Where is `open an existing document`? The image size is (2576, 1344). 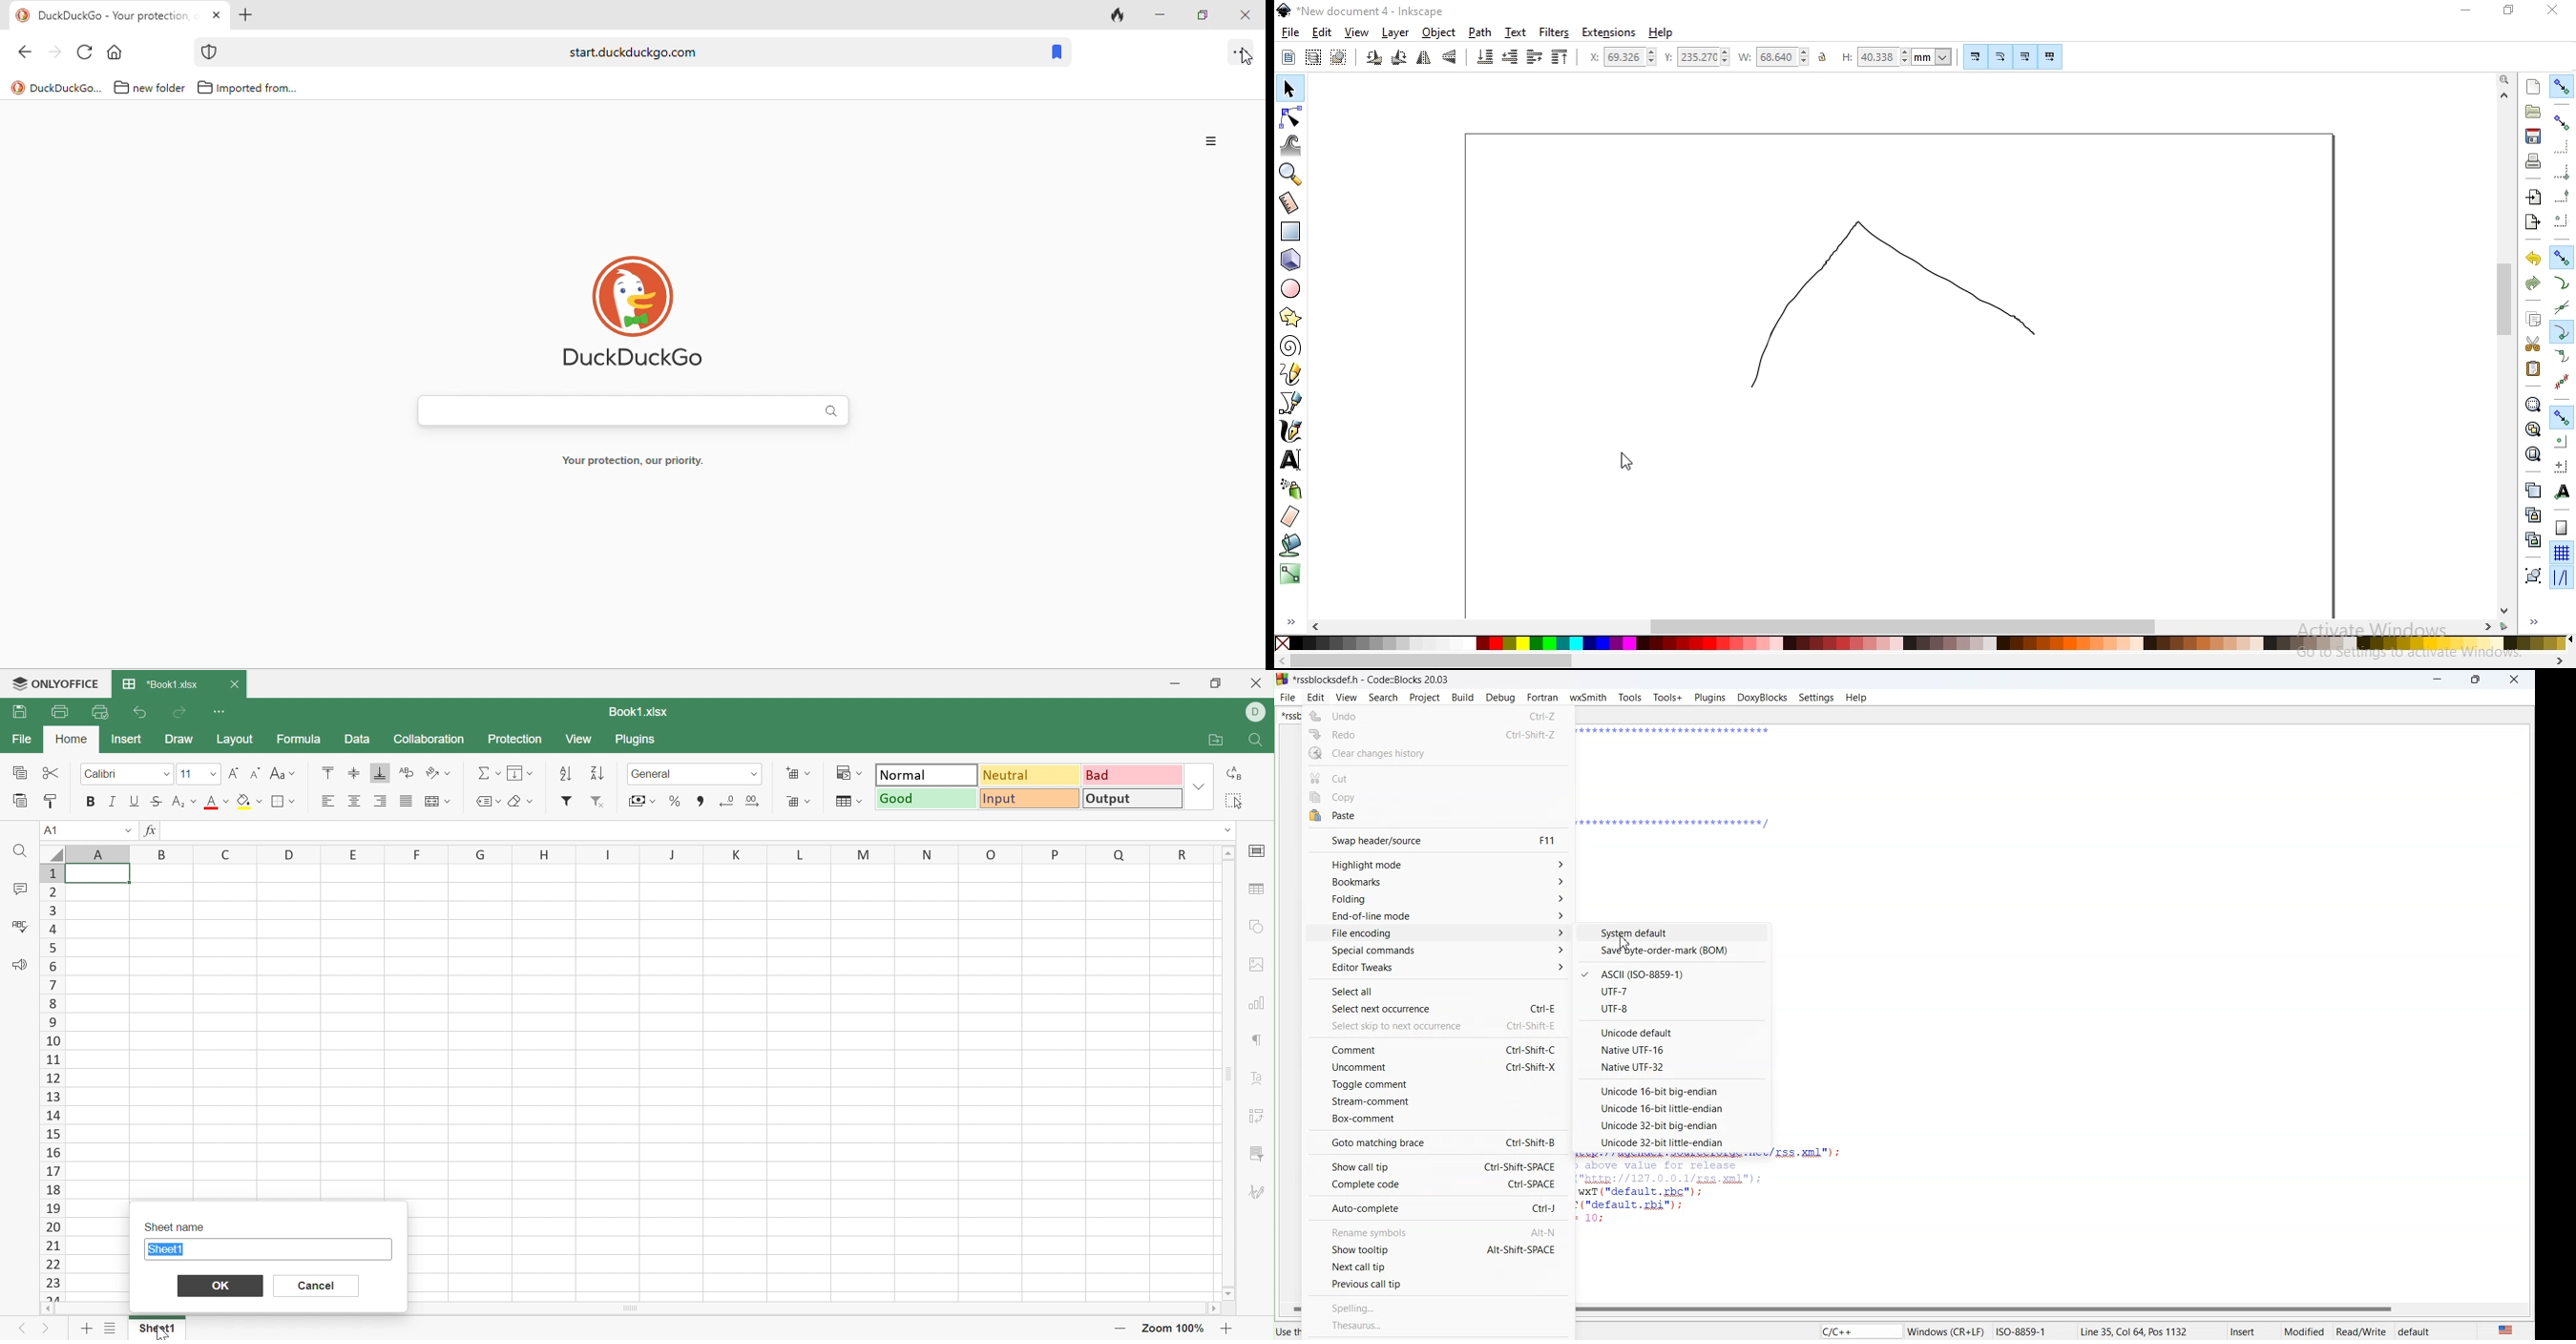
open an existing document is located at coordinates (2533, 112).